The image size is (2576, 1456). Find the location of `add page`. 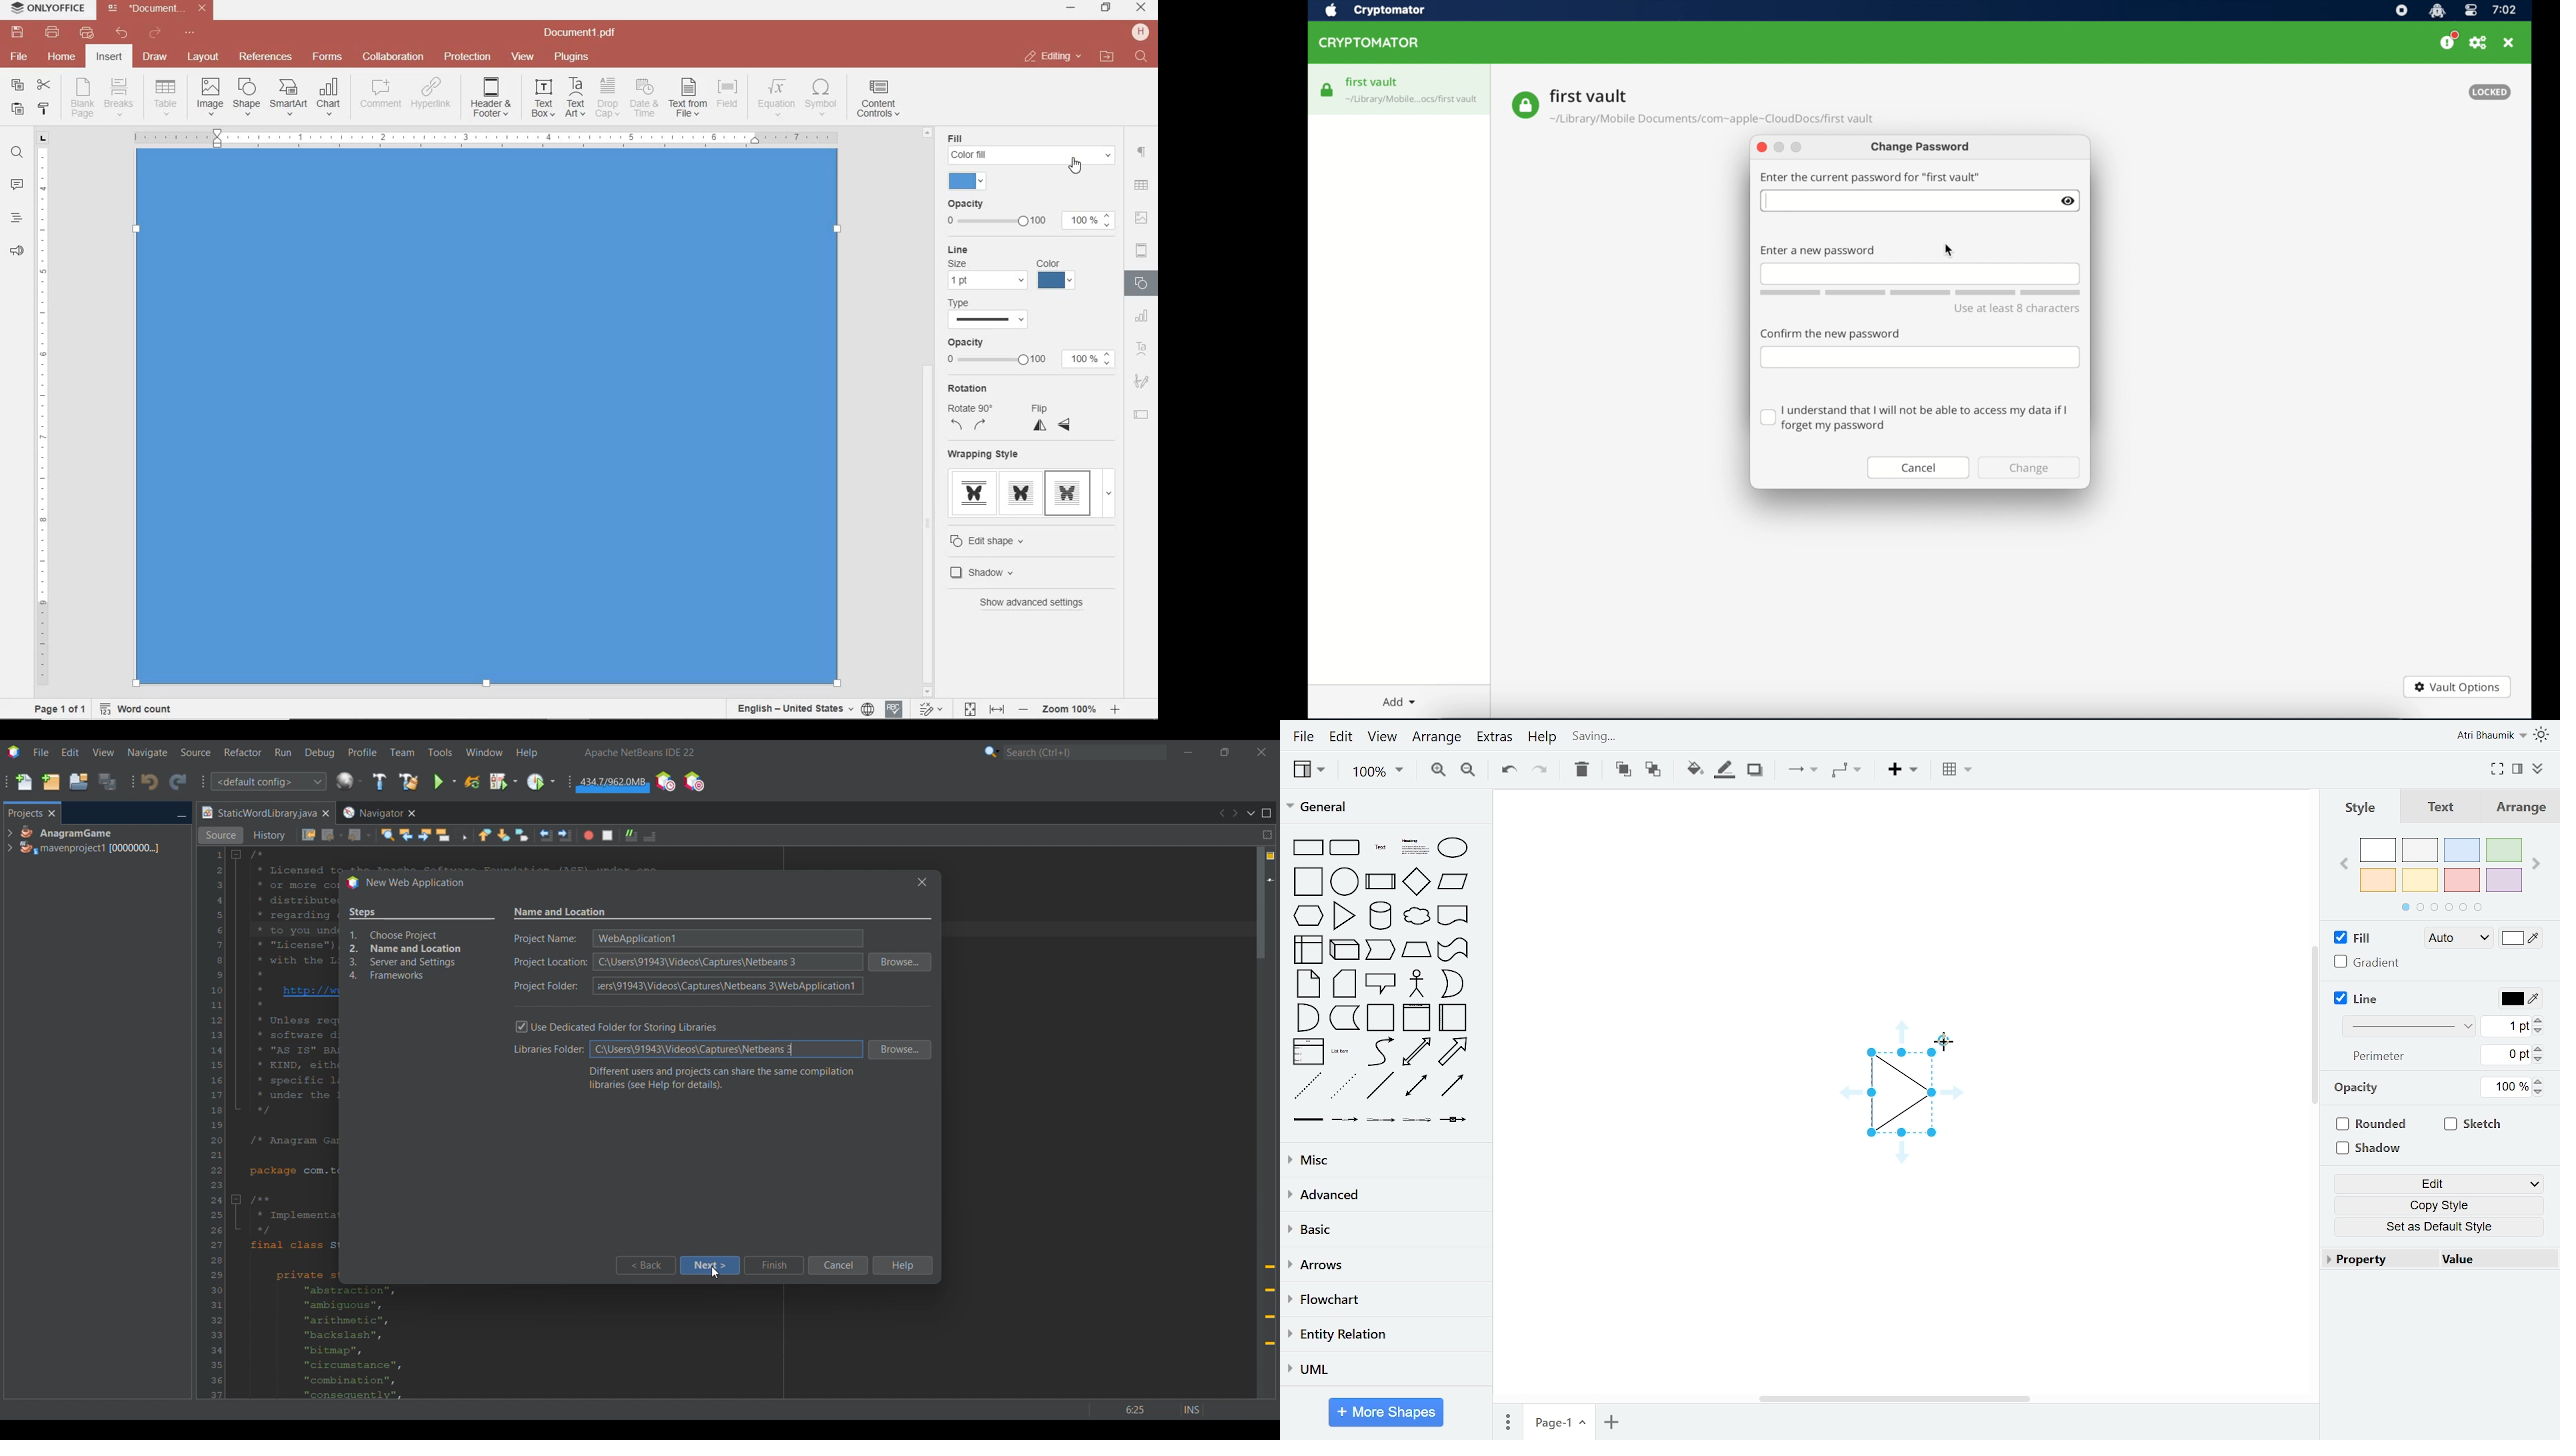

add page is located at coordinates (1610, 1420).